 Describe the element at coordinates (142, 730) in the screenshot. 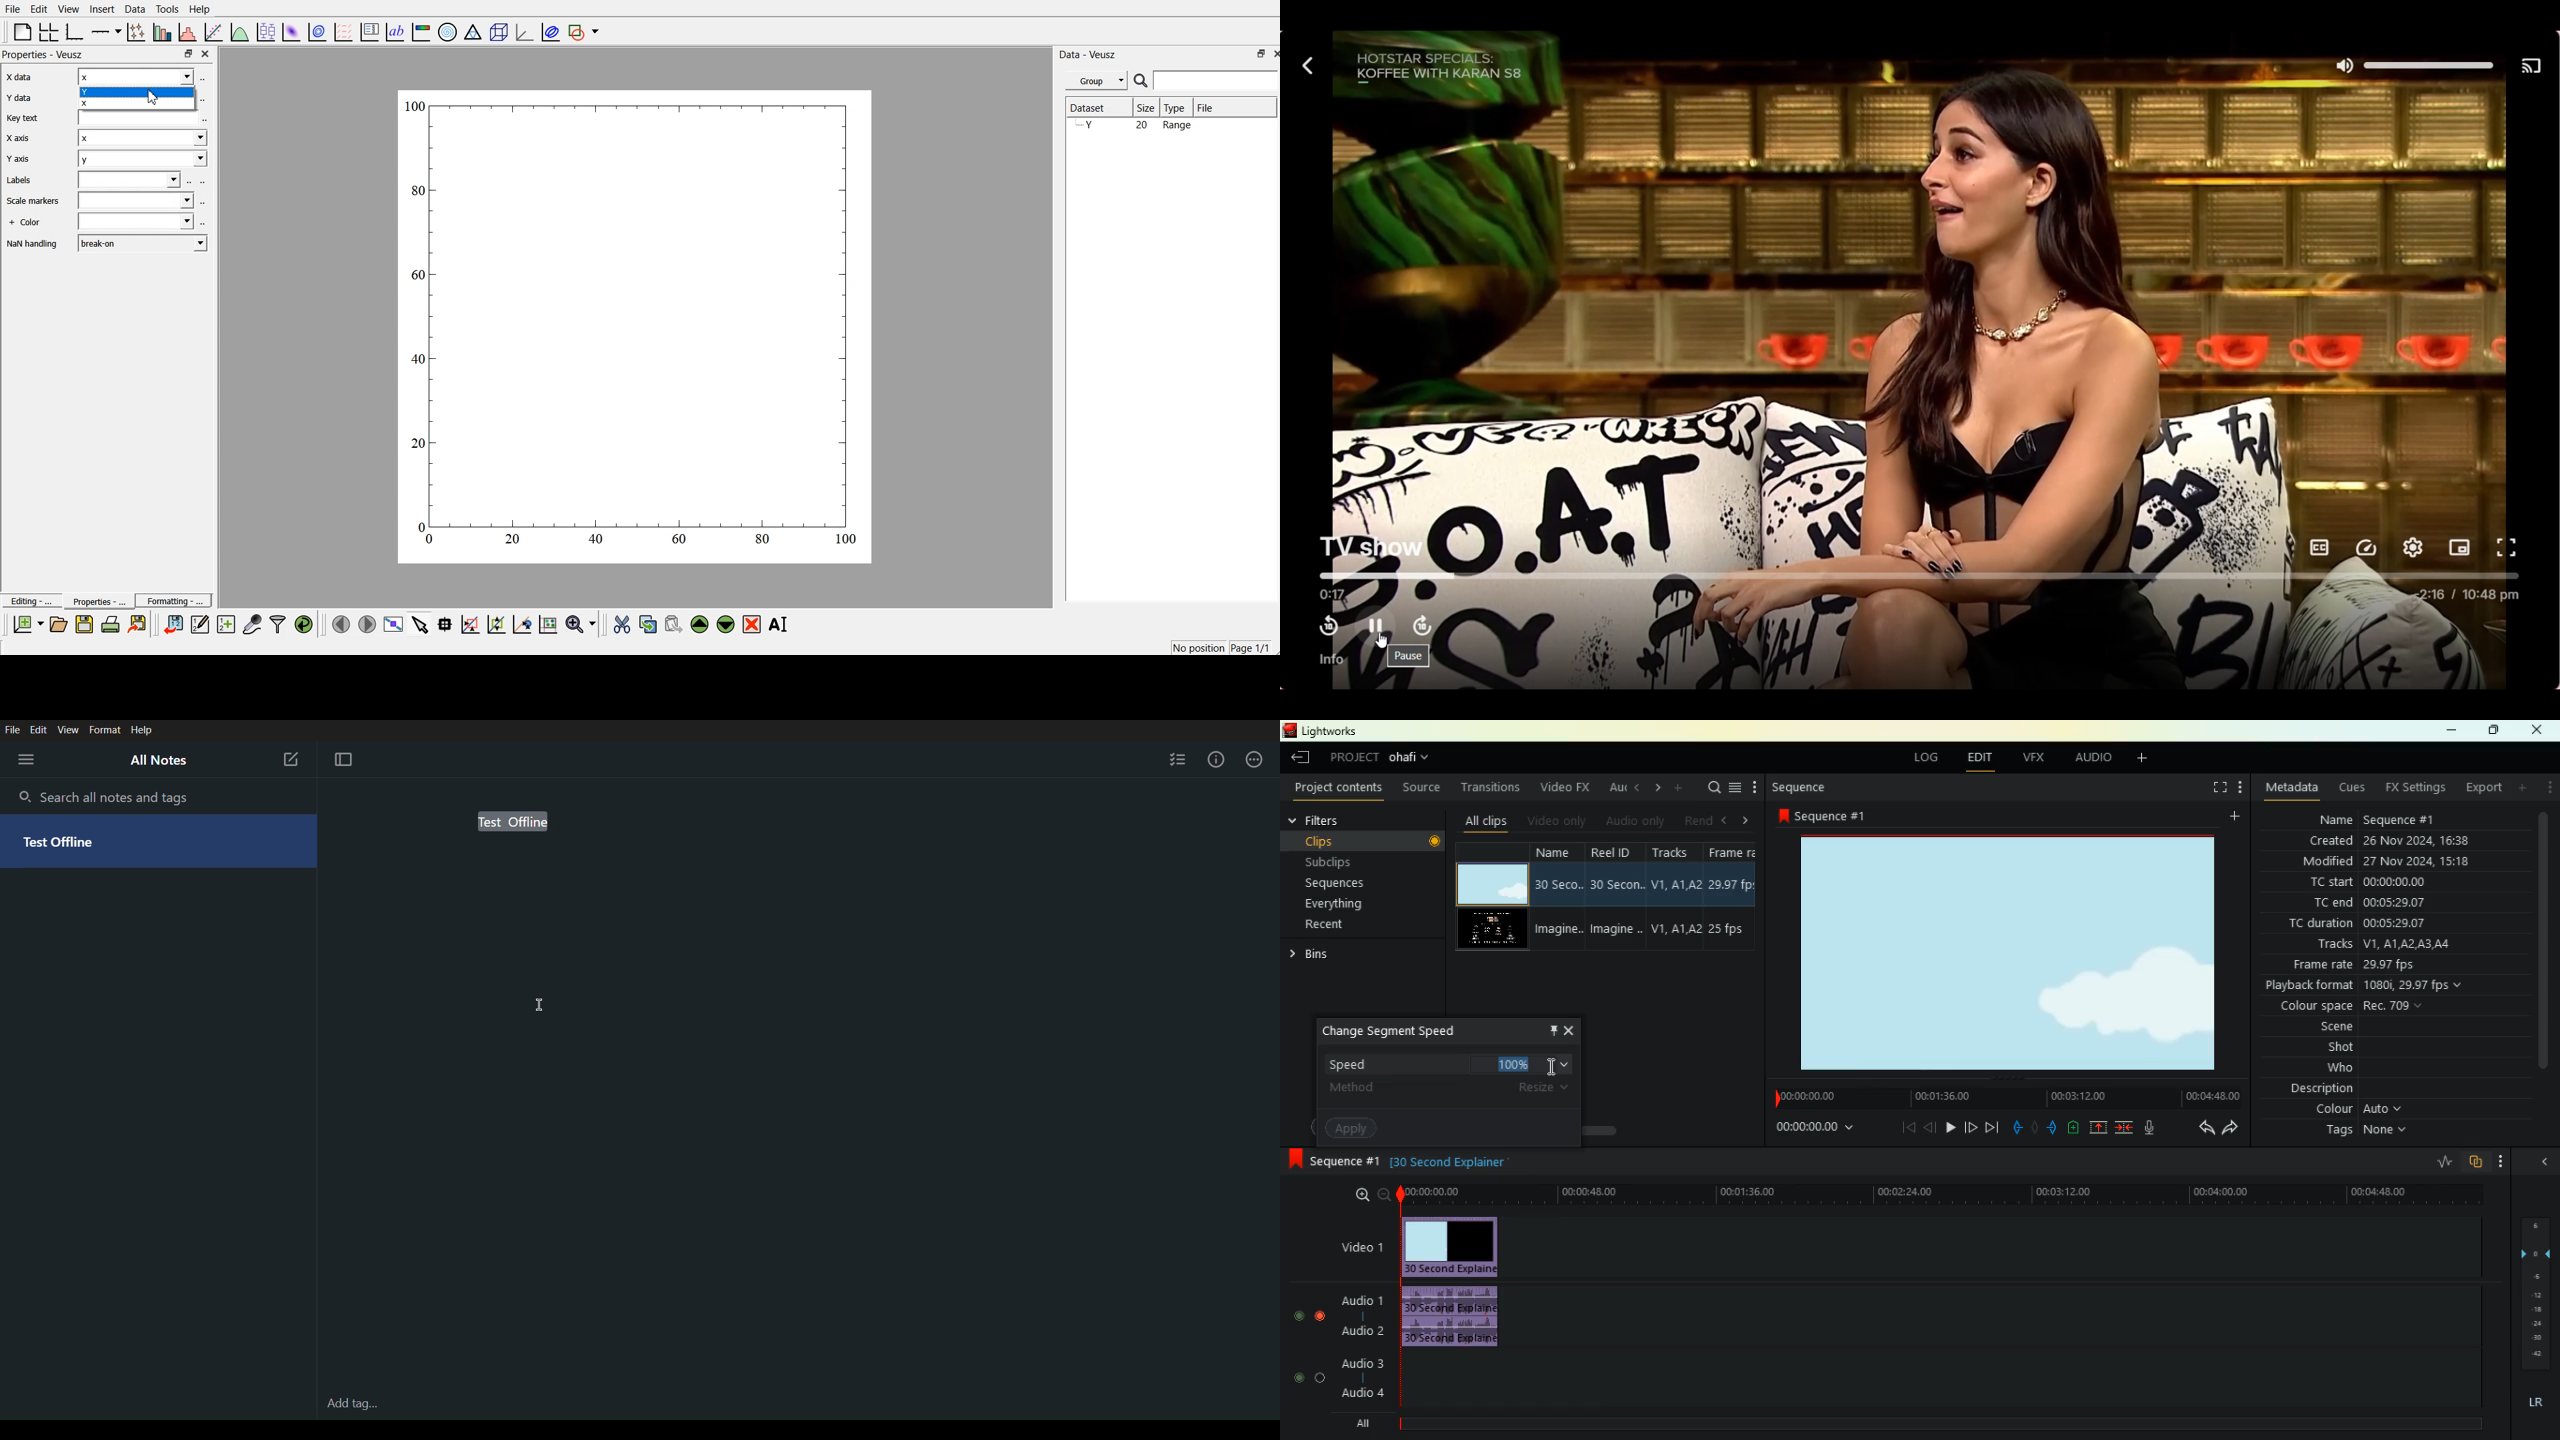

I see `Help` at that location.